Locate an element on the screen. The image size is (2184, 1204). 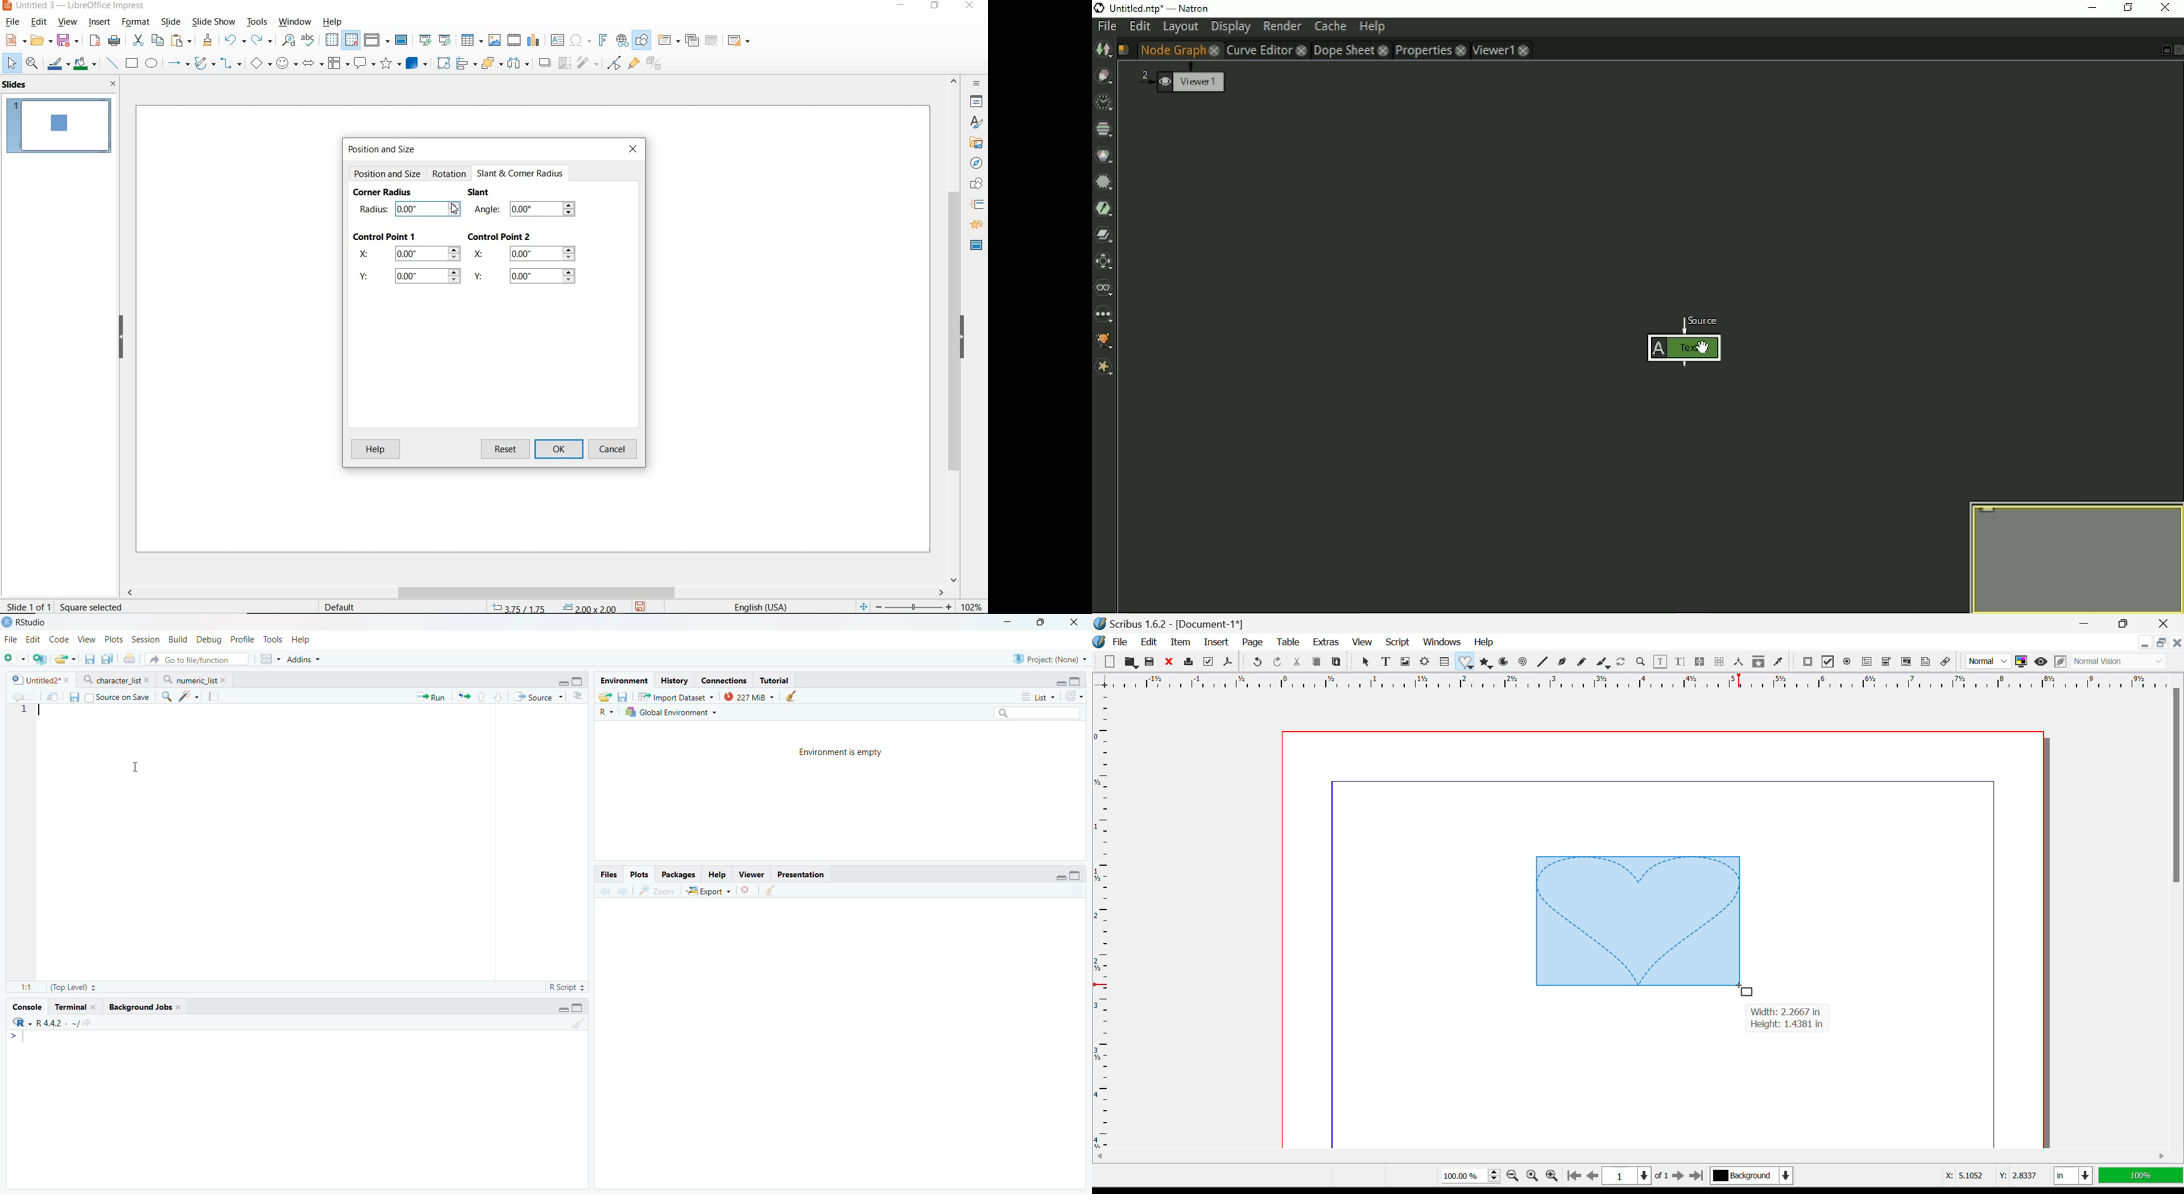
ROTATION is located at coordinates (449, 175).